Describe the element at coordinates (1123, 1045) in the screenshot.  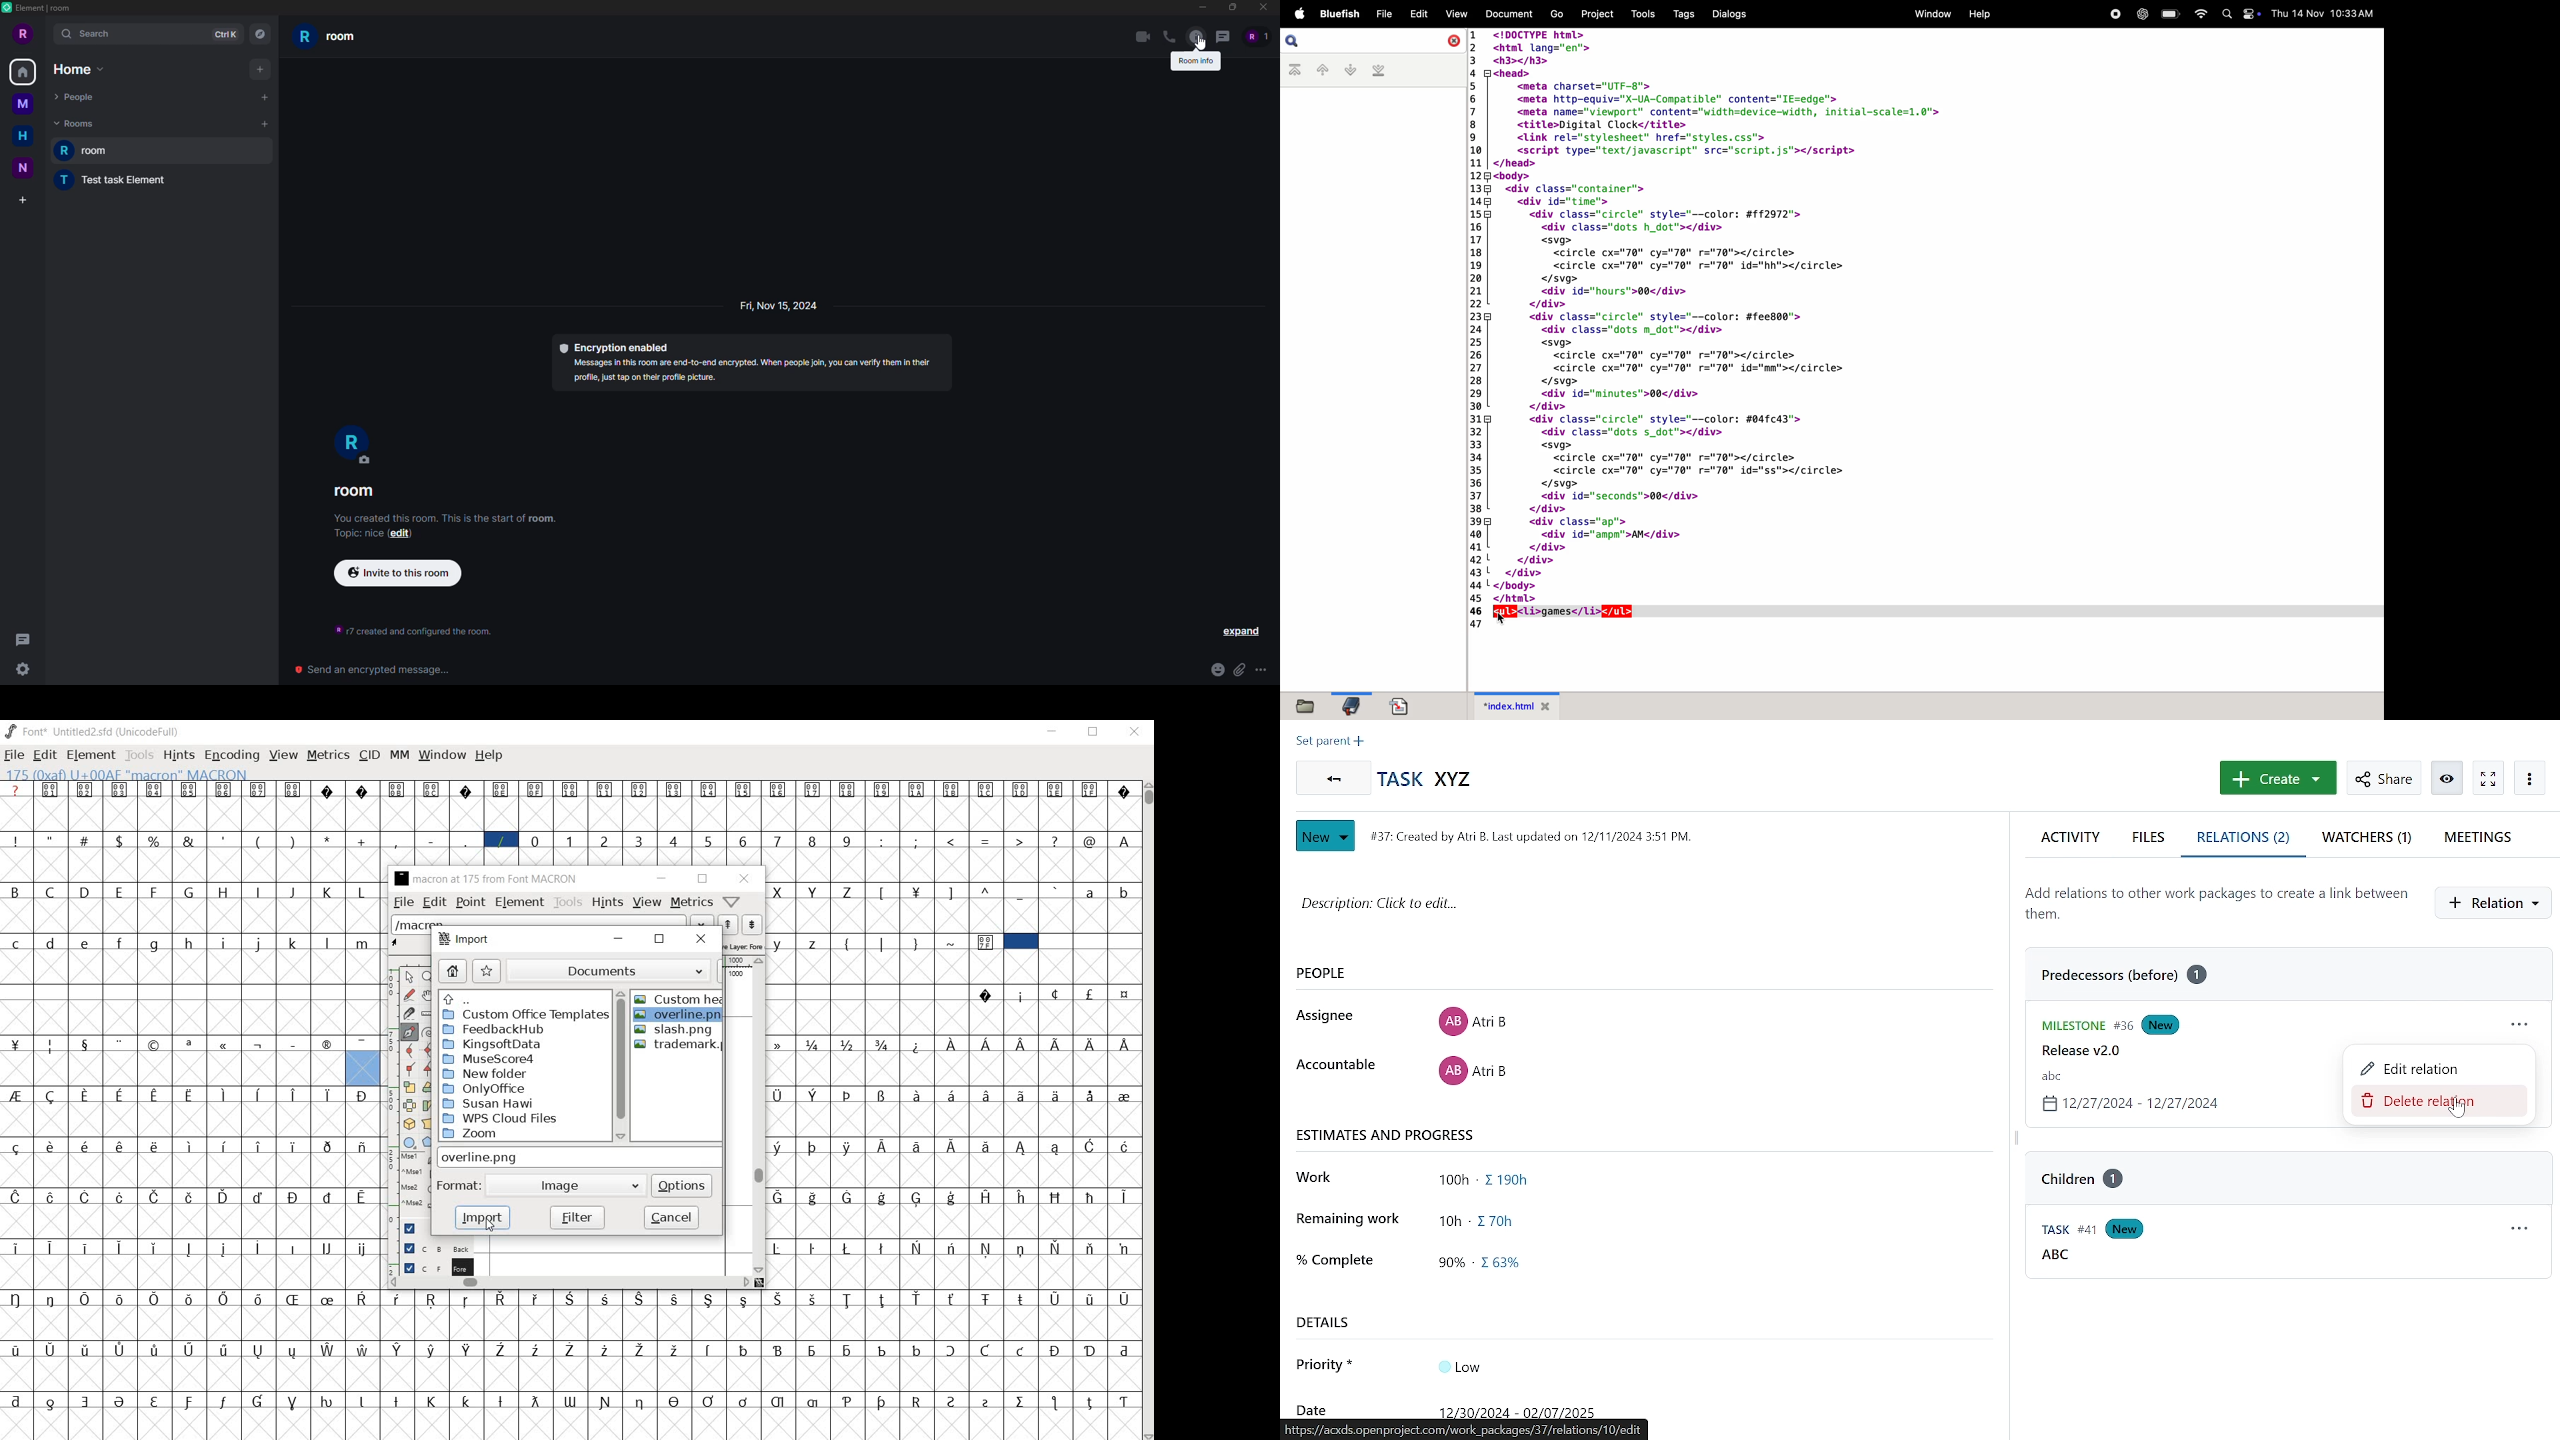
I see `Symbol` at that location.